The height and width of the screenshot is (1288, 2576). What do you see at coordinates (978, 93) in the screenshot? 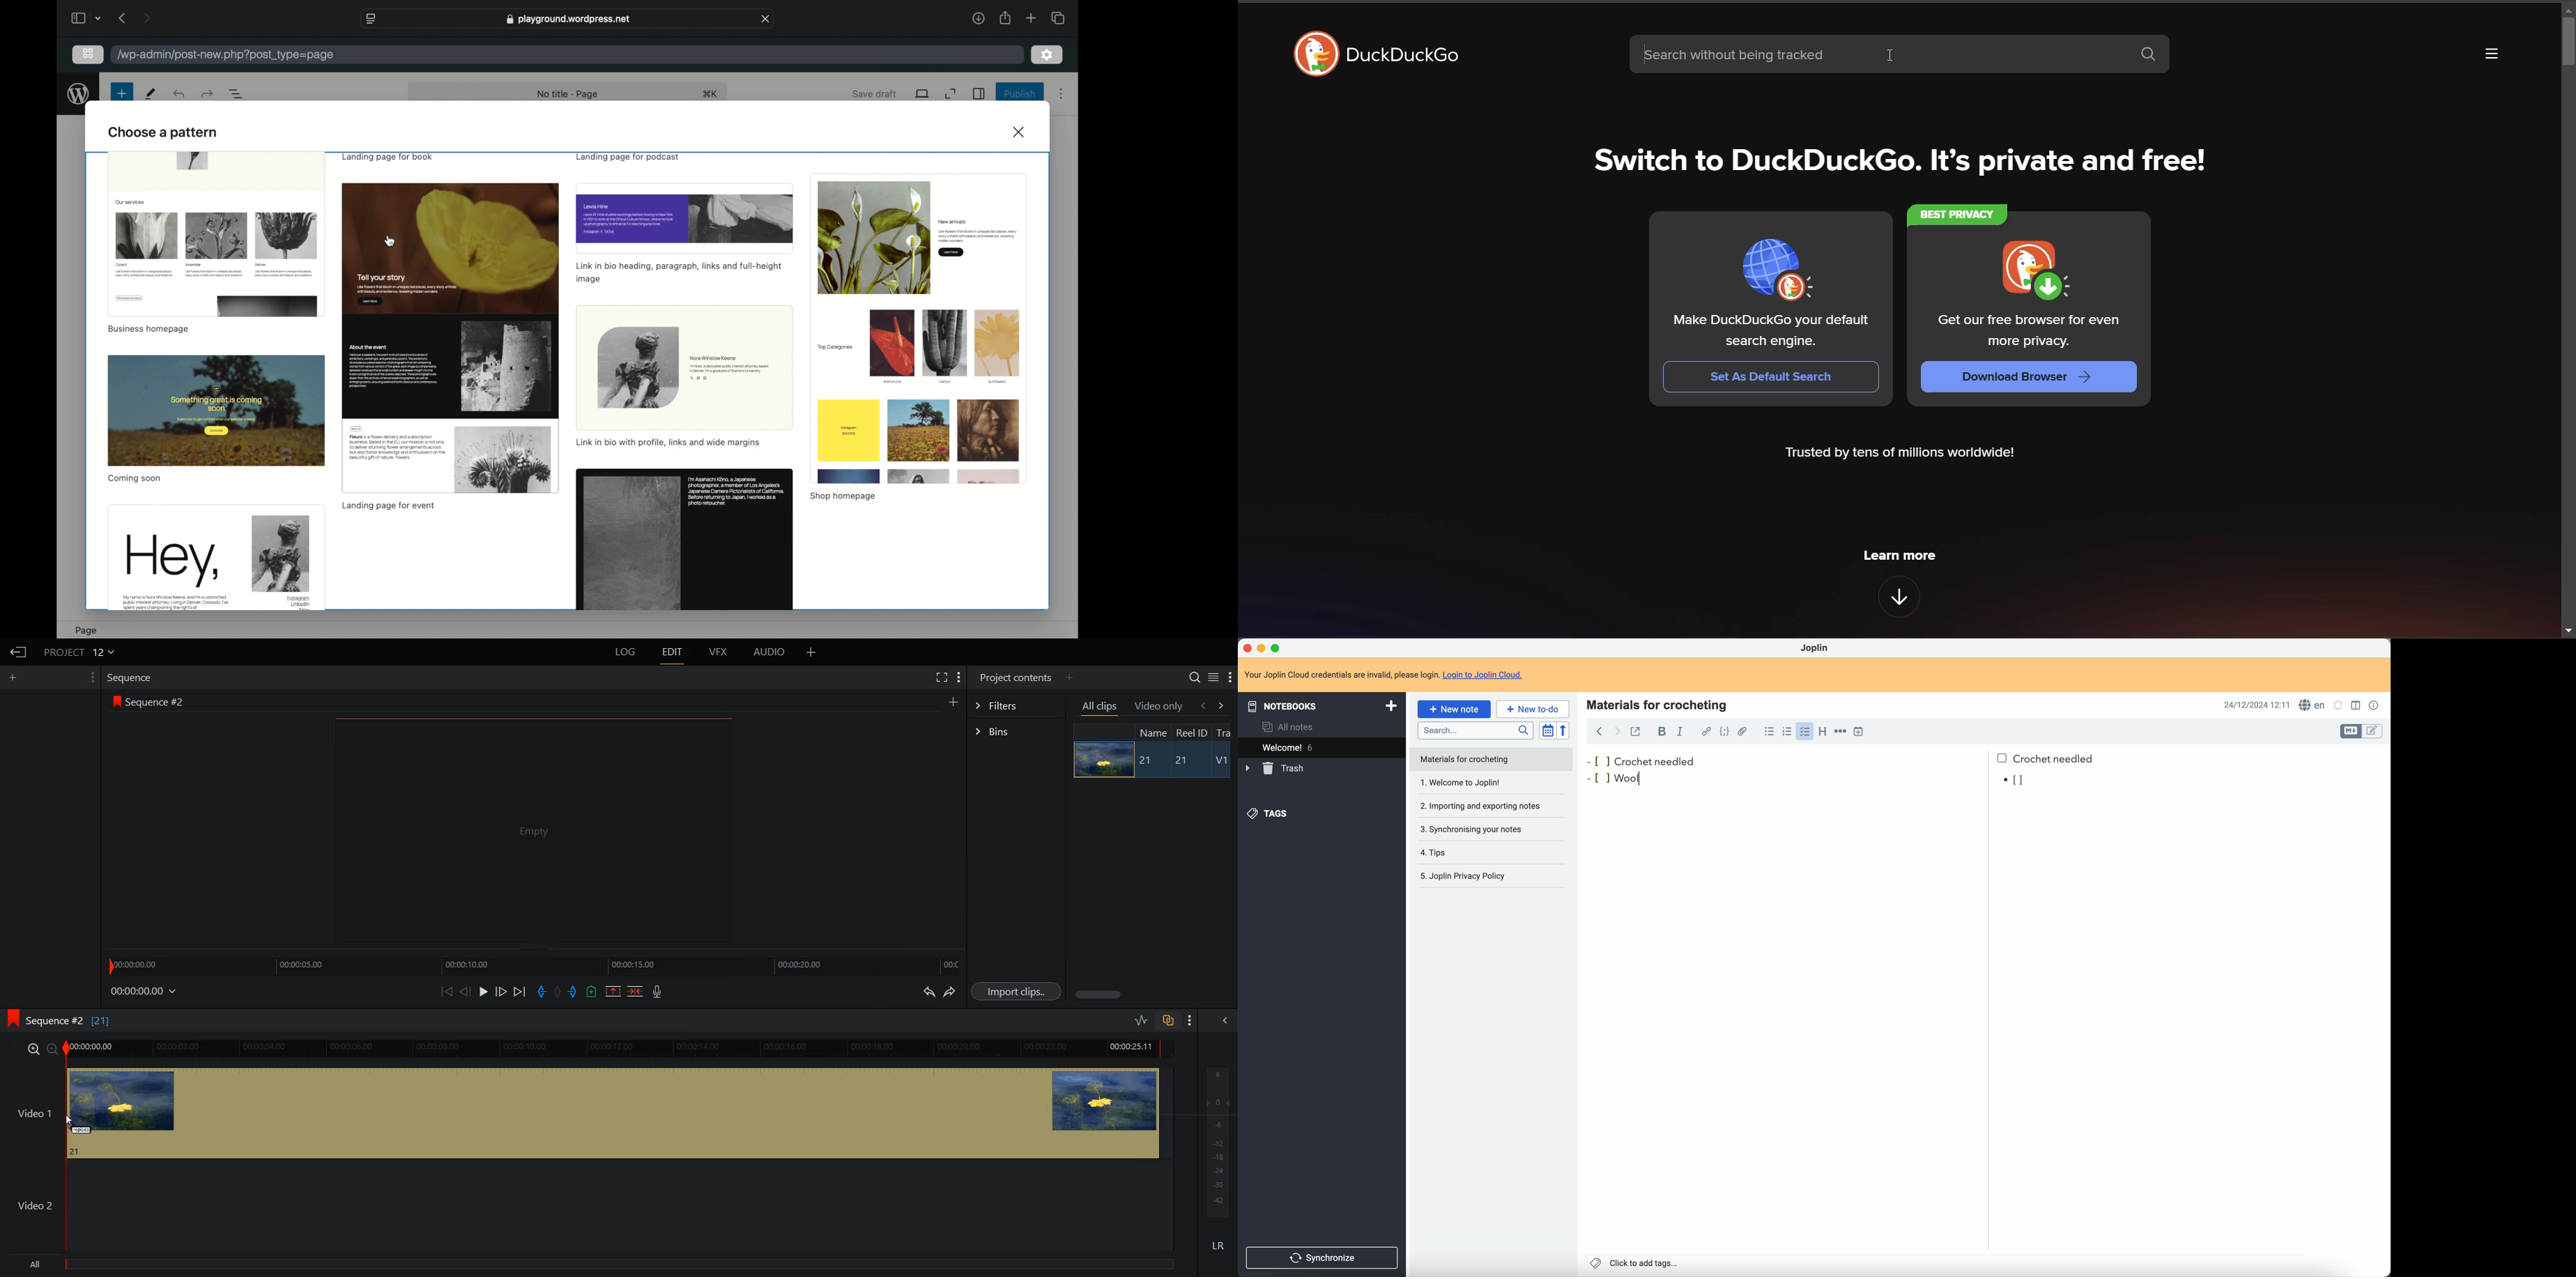
I see `sidebar` at bounding box center [978, 93].